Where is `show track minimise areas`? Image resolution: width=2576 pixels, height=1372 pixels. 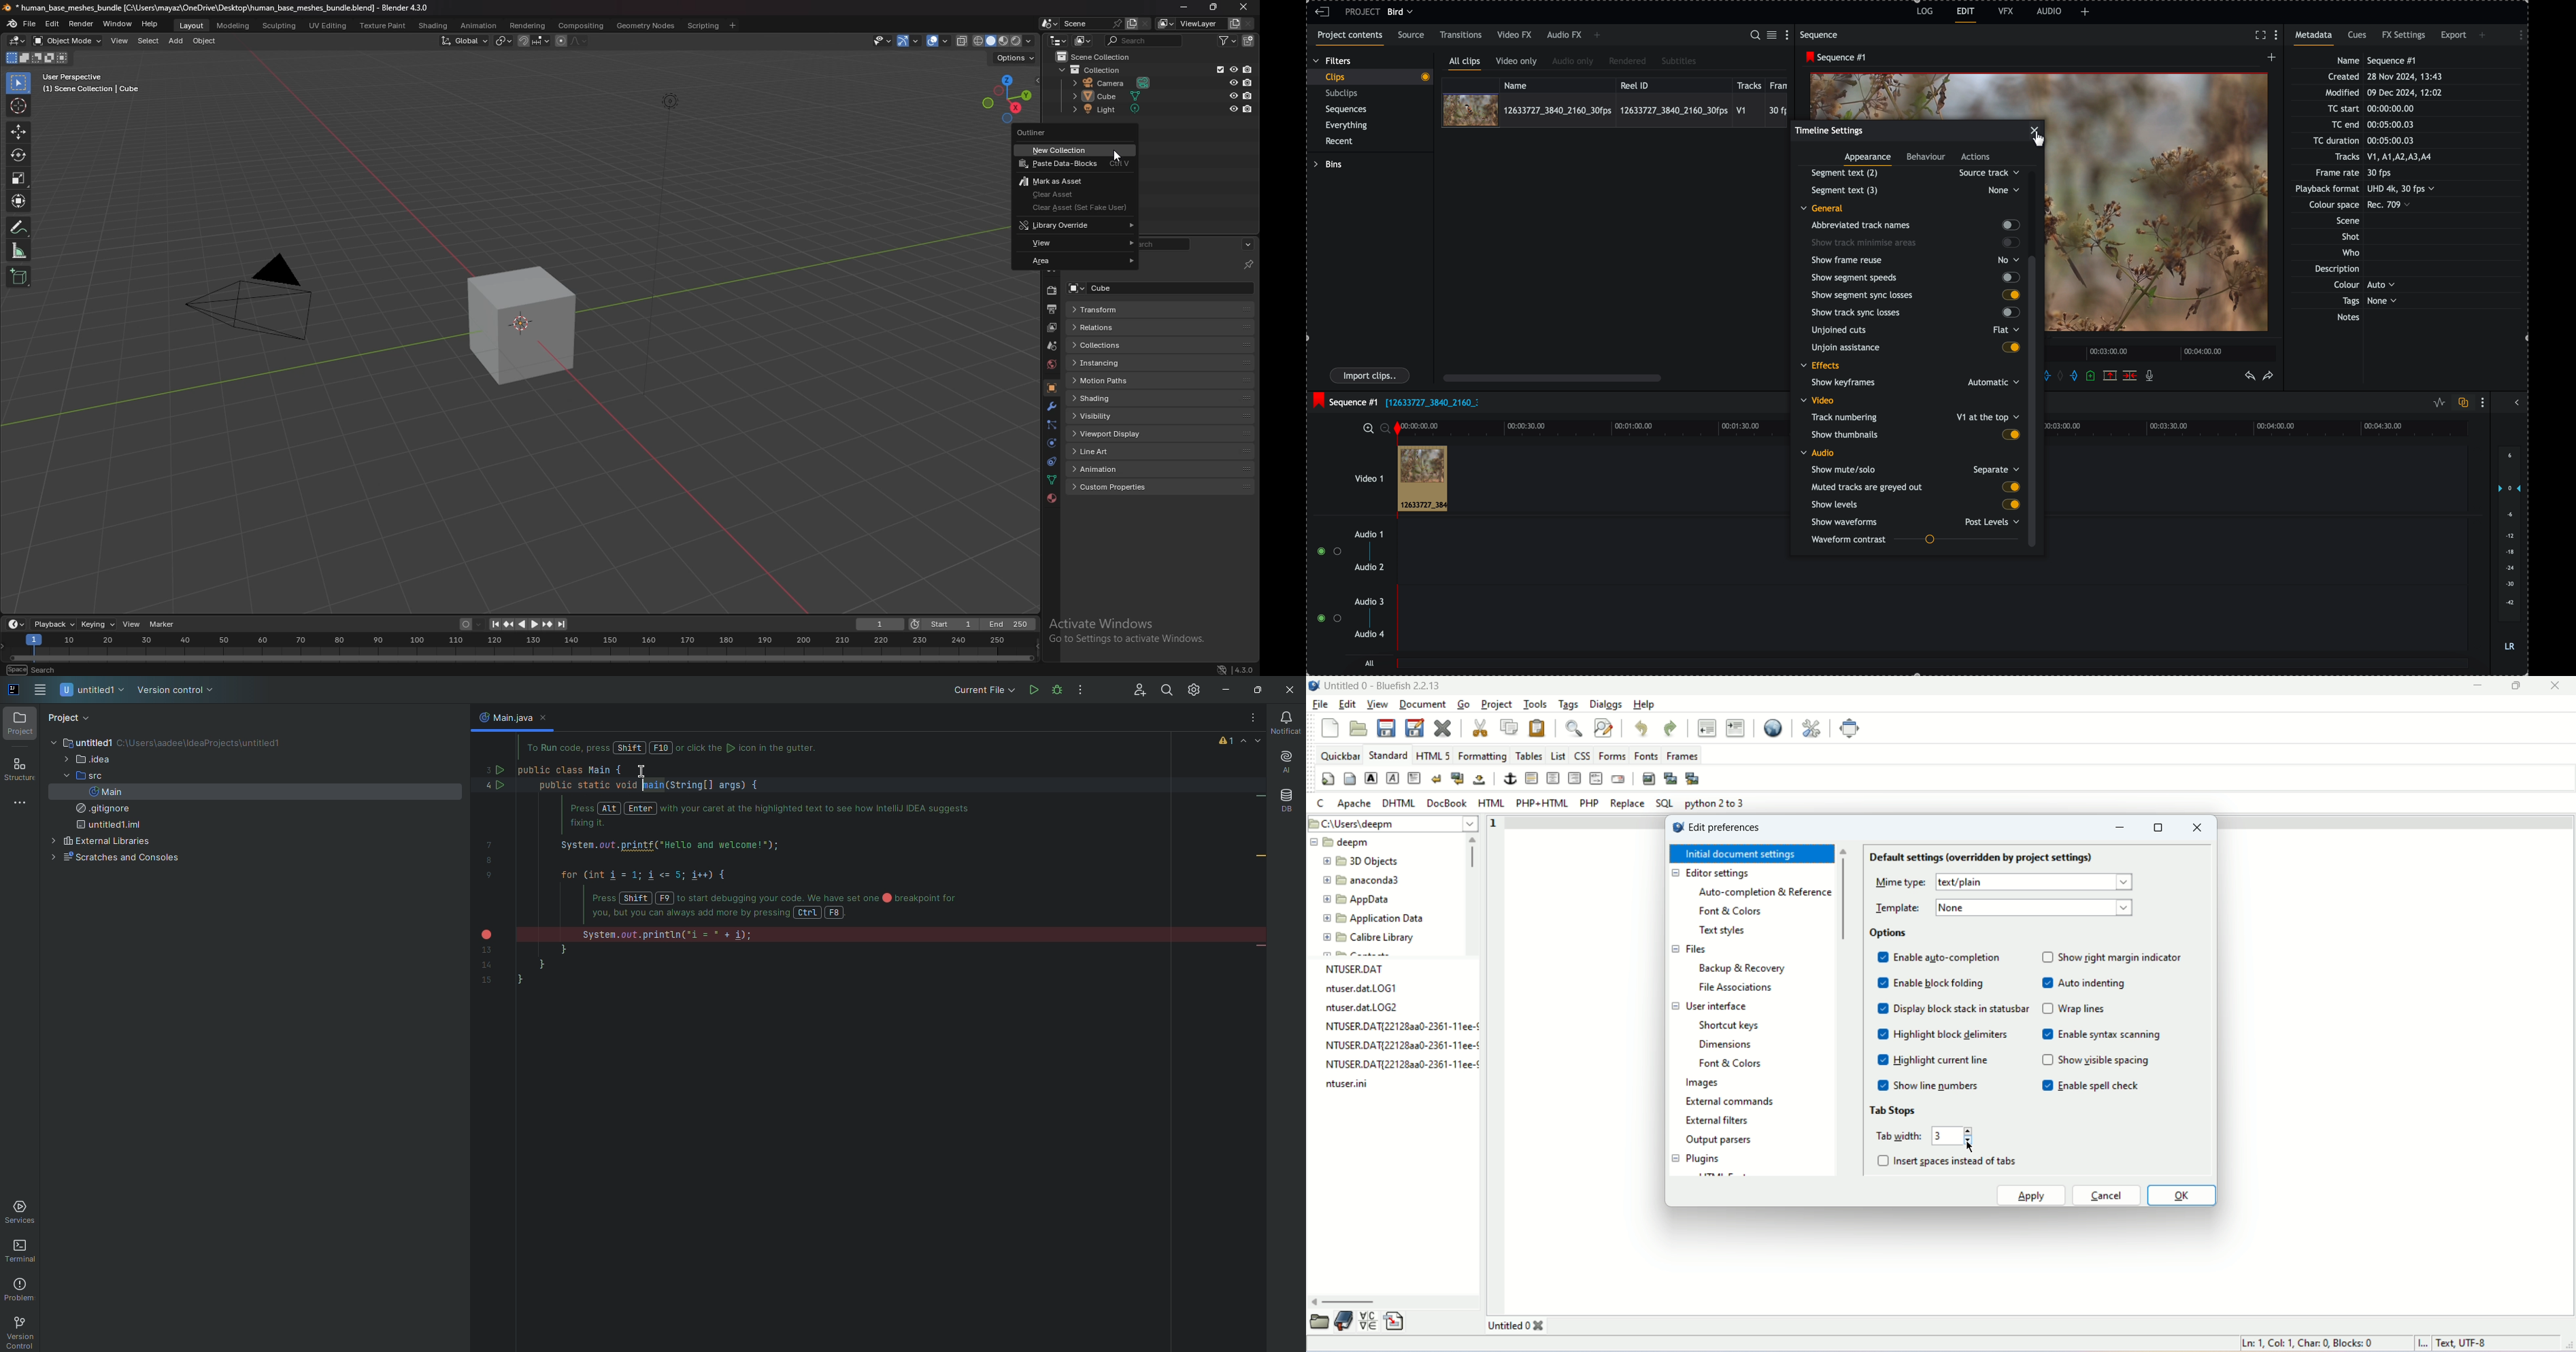
show track minimise areas is located at coordinates (1916, 243).